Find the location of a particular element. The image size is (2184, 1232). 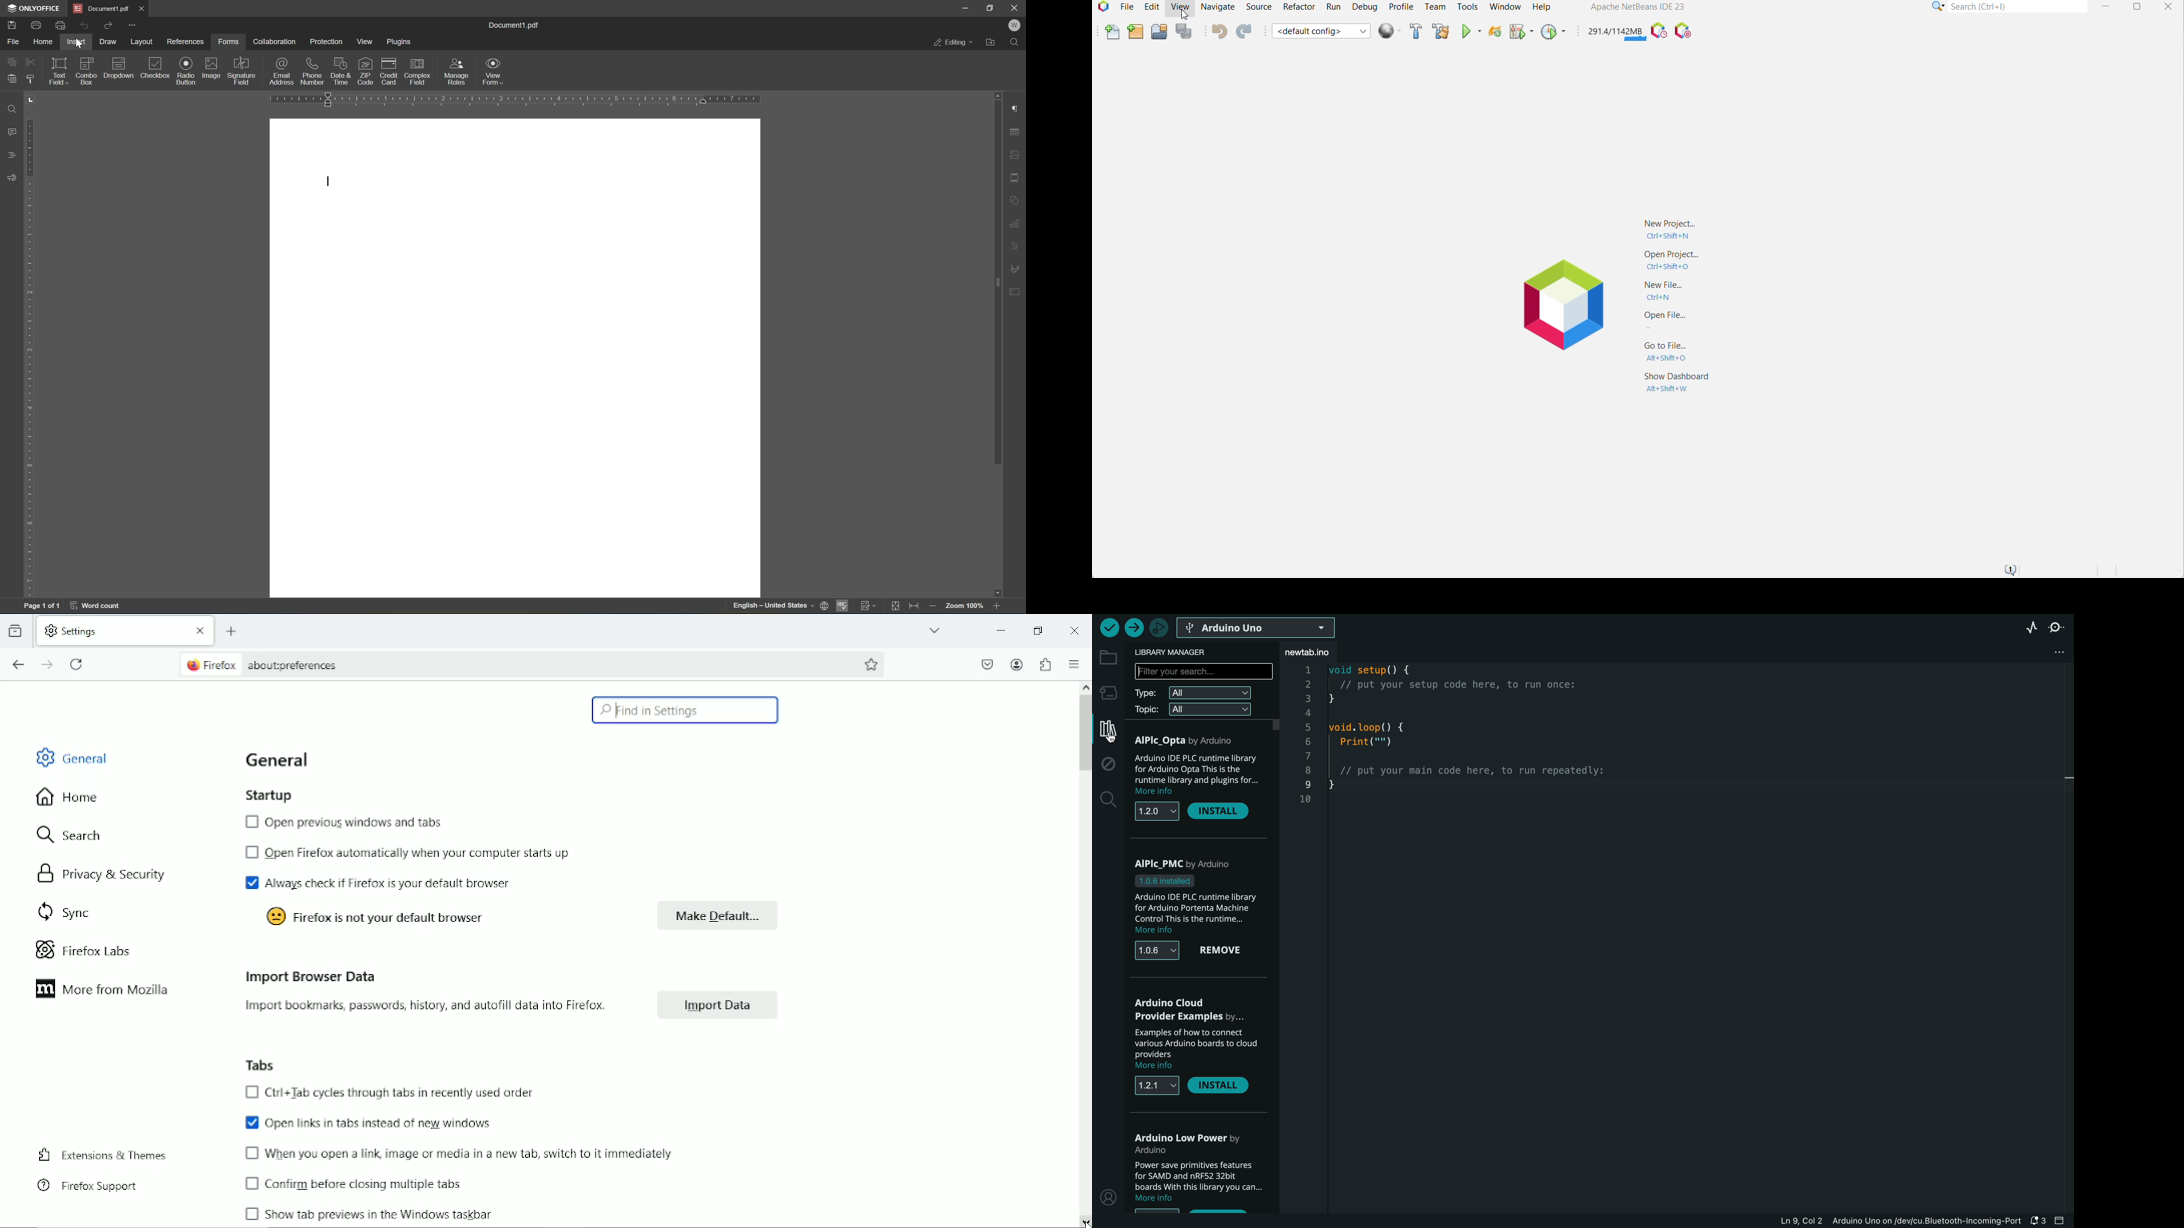

bookmark this page is located at coordinates (872, 664).